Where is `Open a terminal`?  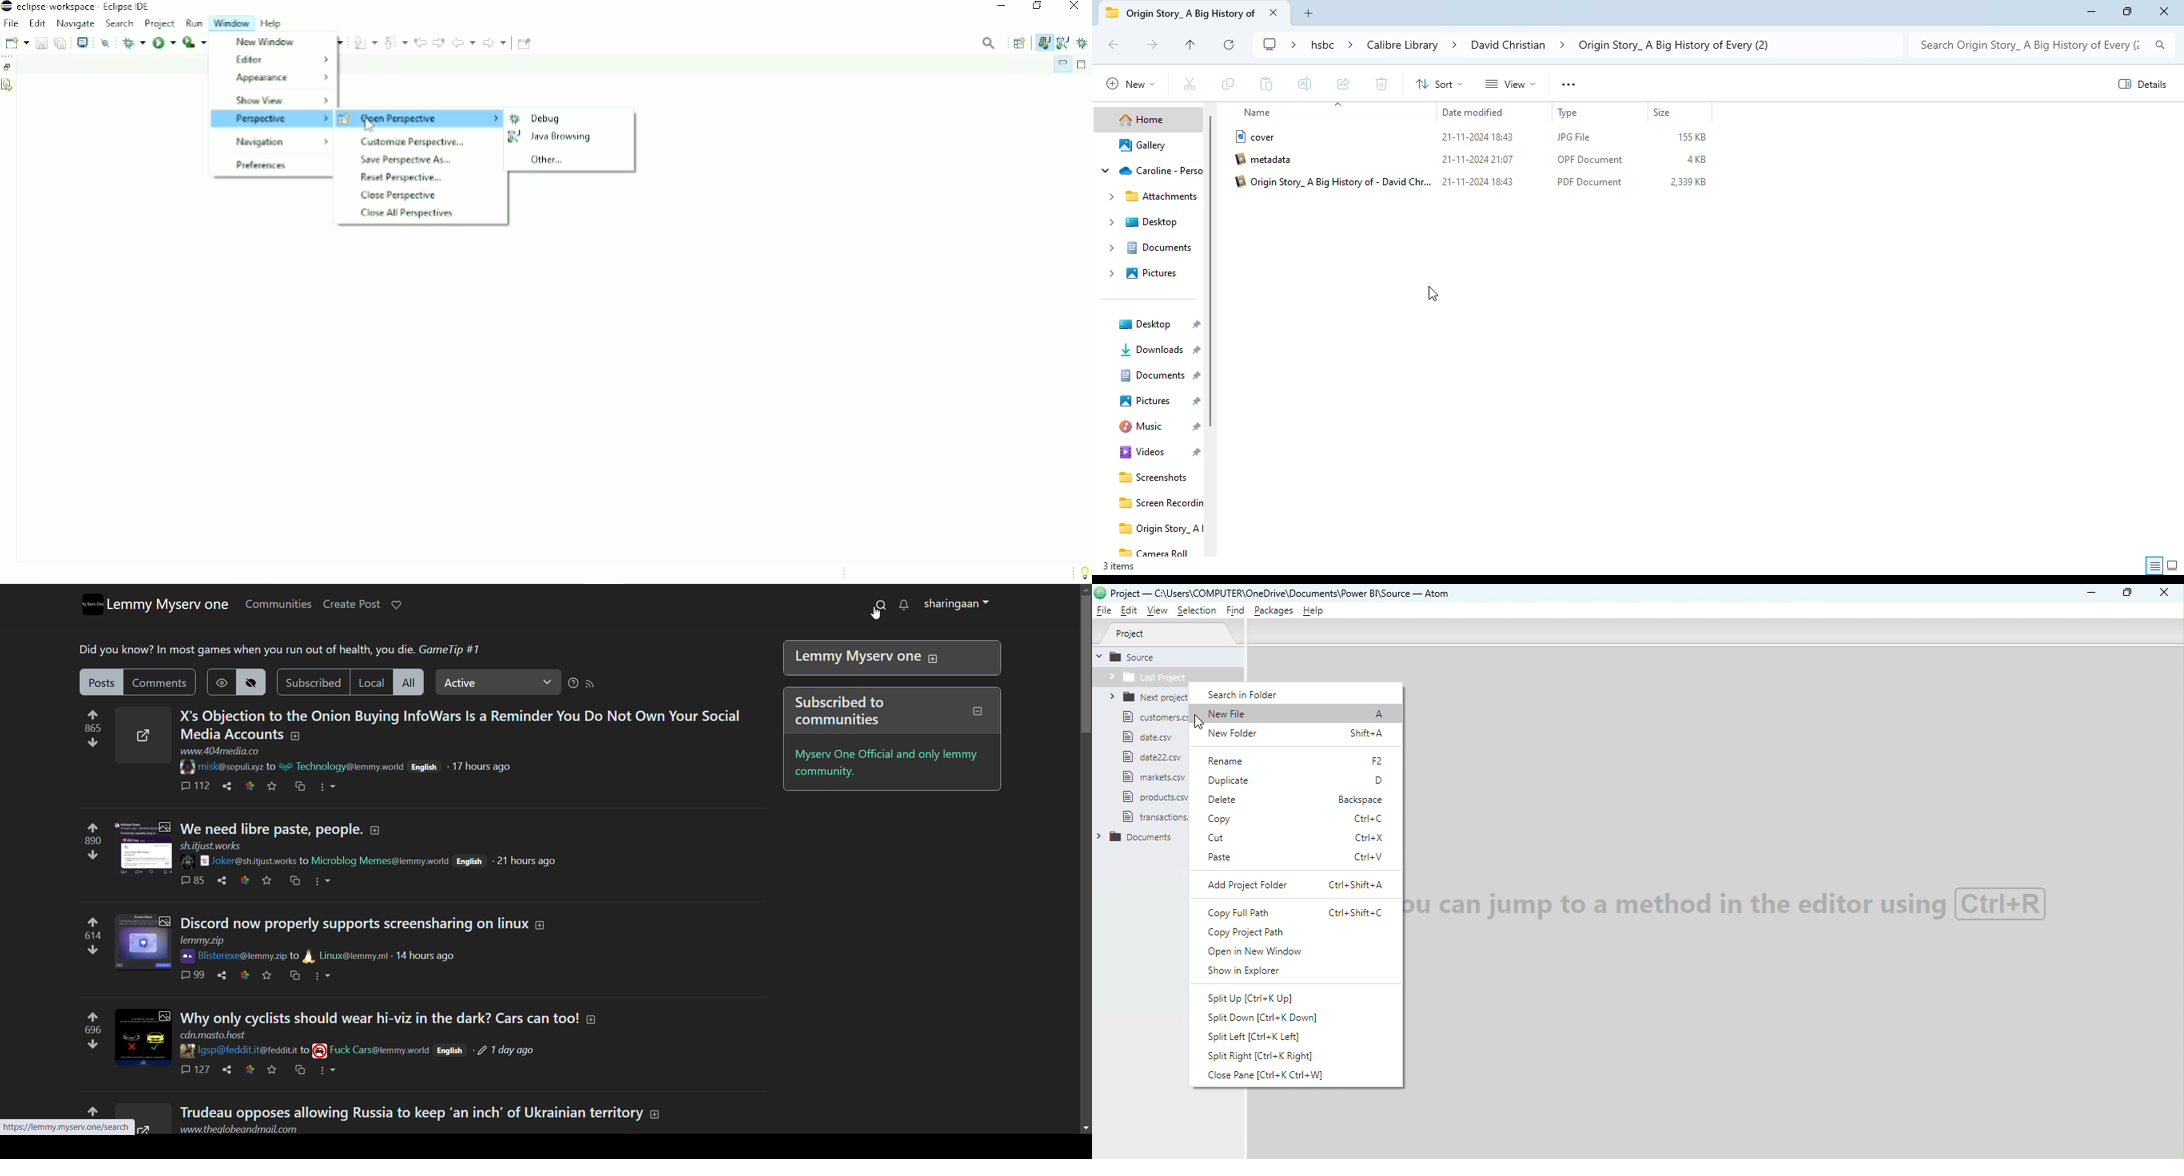 Open a terminal is located at coordinates (84, 42).